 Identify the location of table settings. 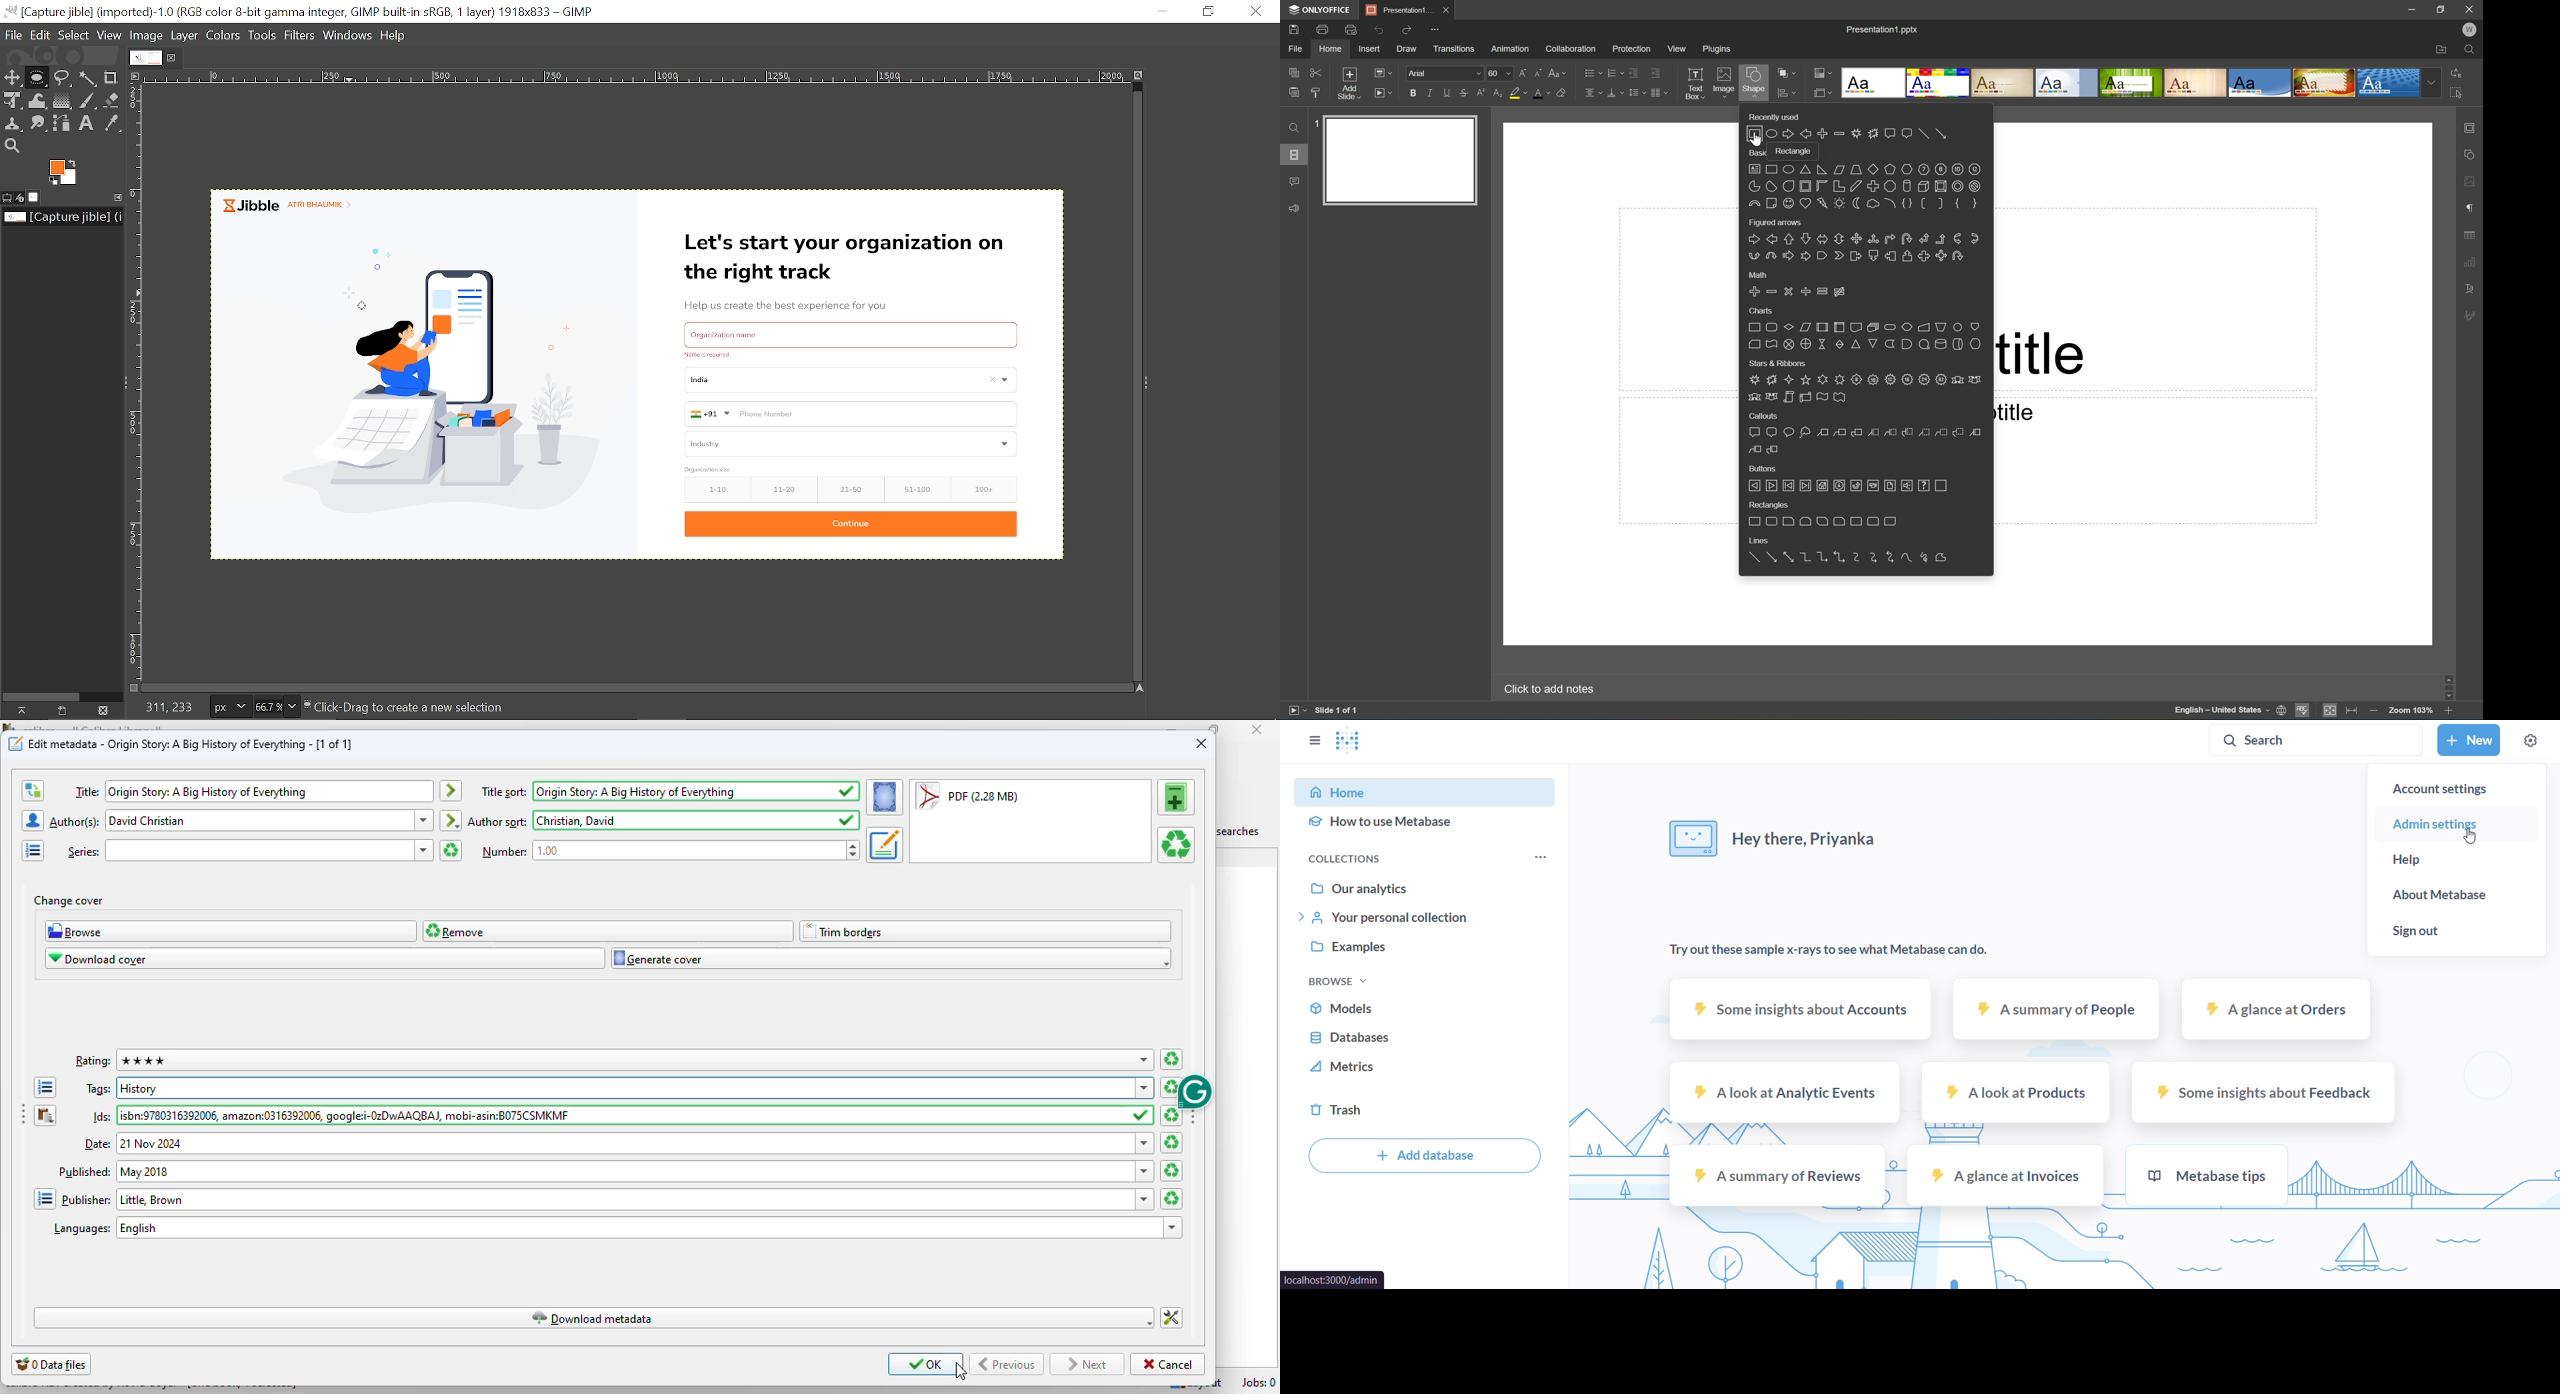
(2470, 234).